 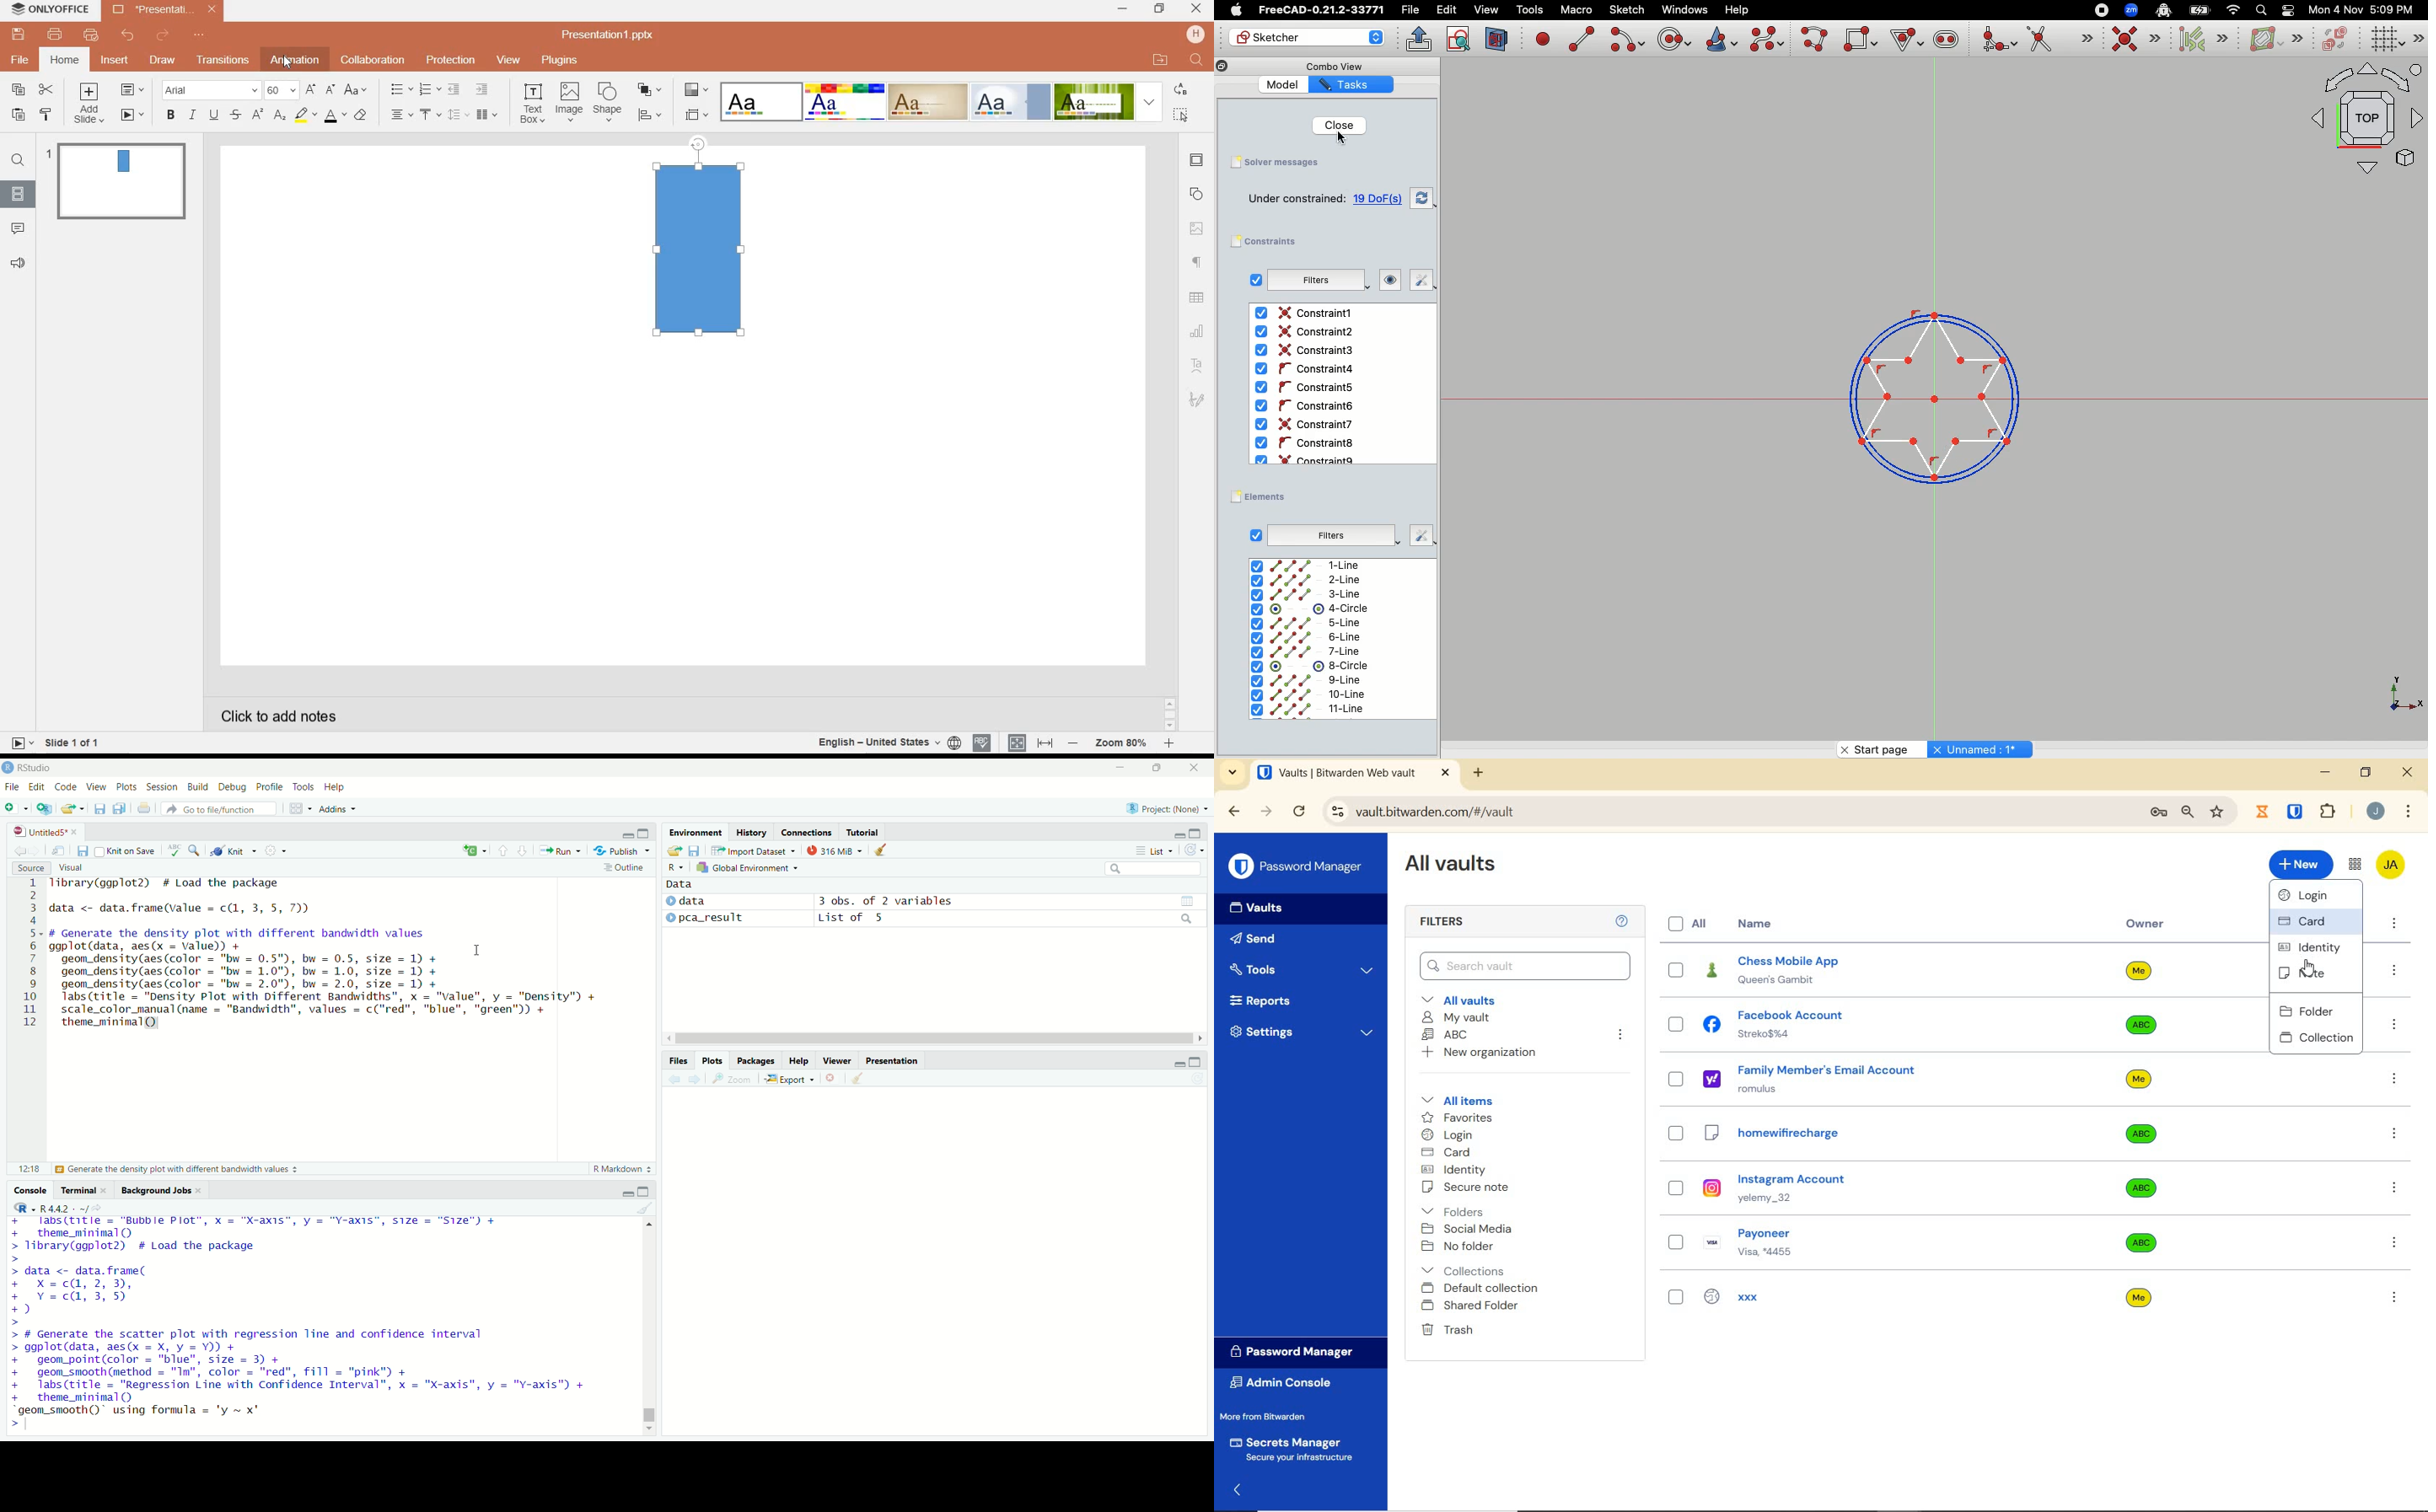 What do you see at coordinates (1676, 969) in the screenshot?
I see `checkbox` at bounding box center [1676, 969].